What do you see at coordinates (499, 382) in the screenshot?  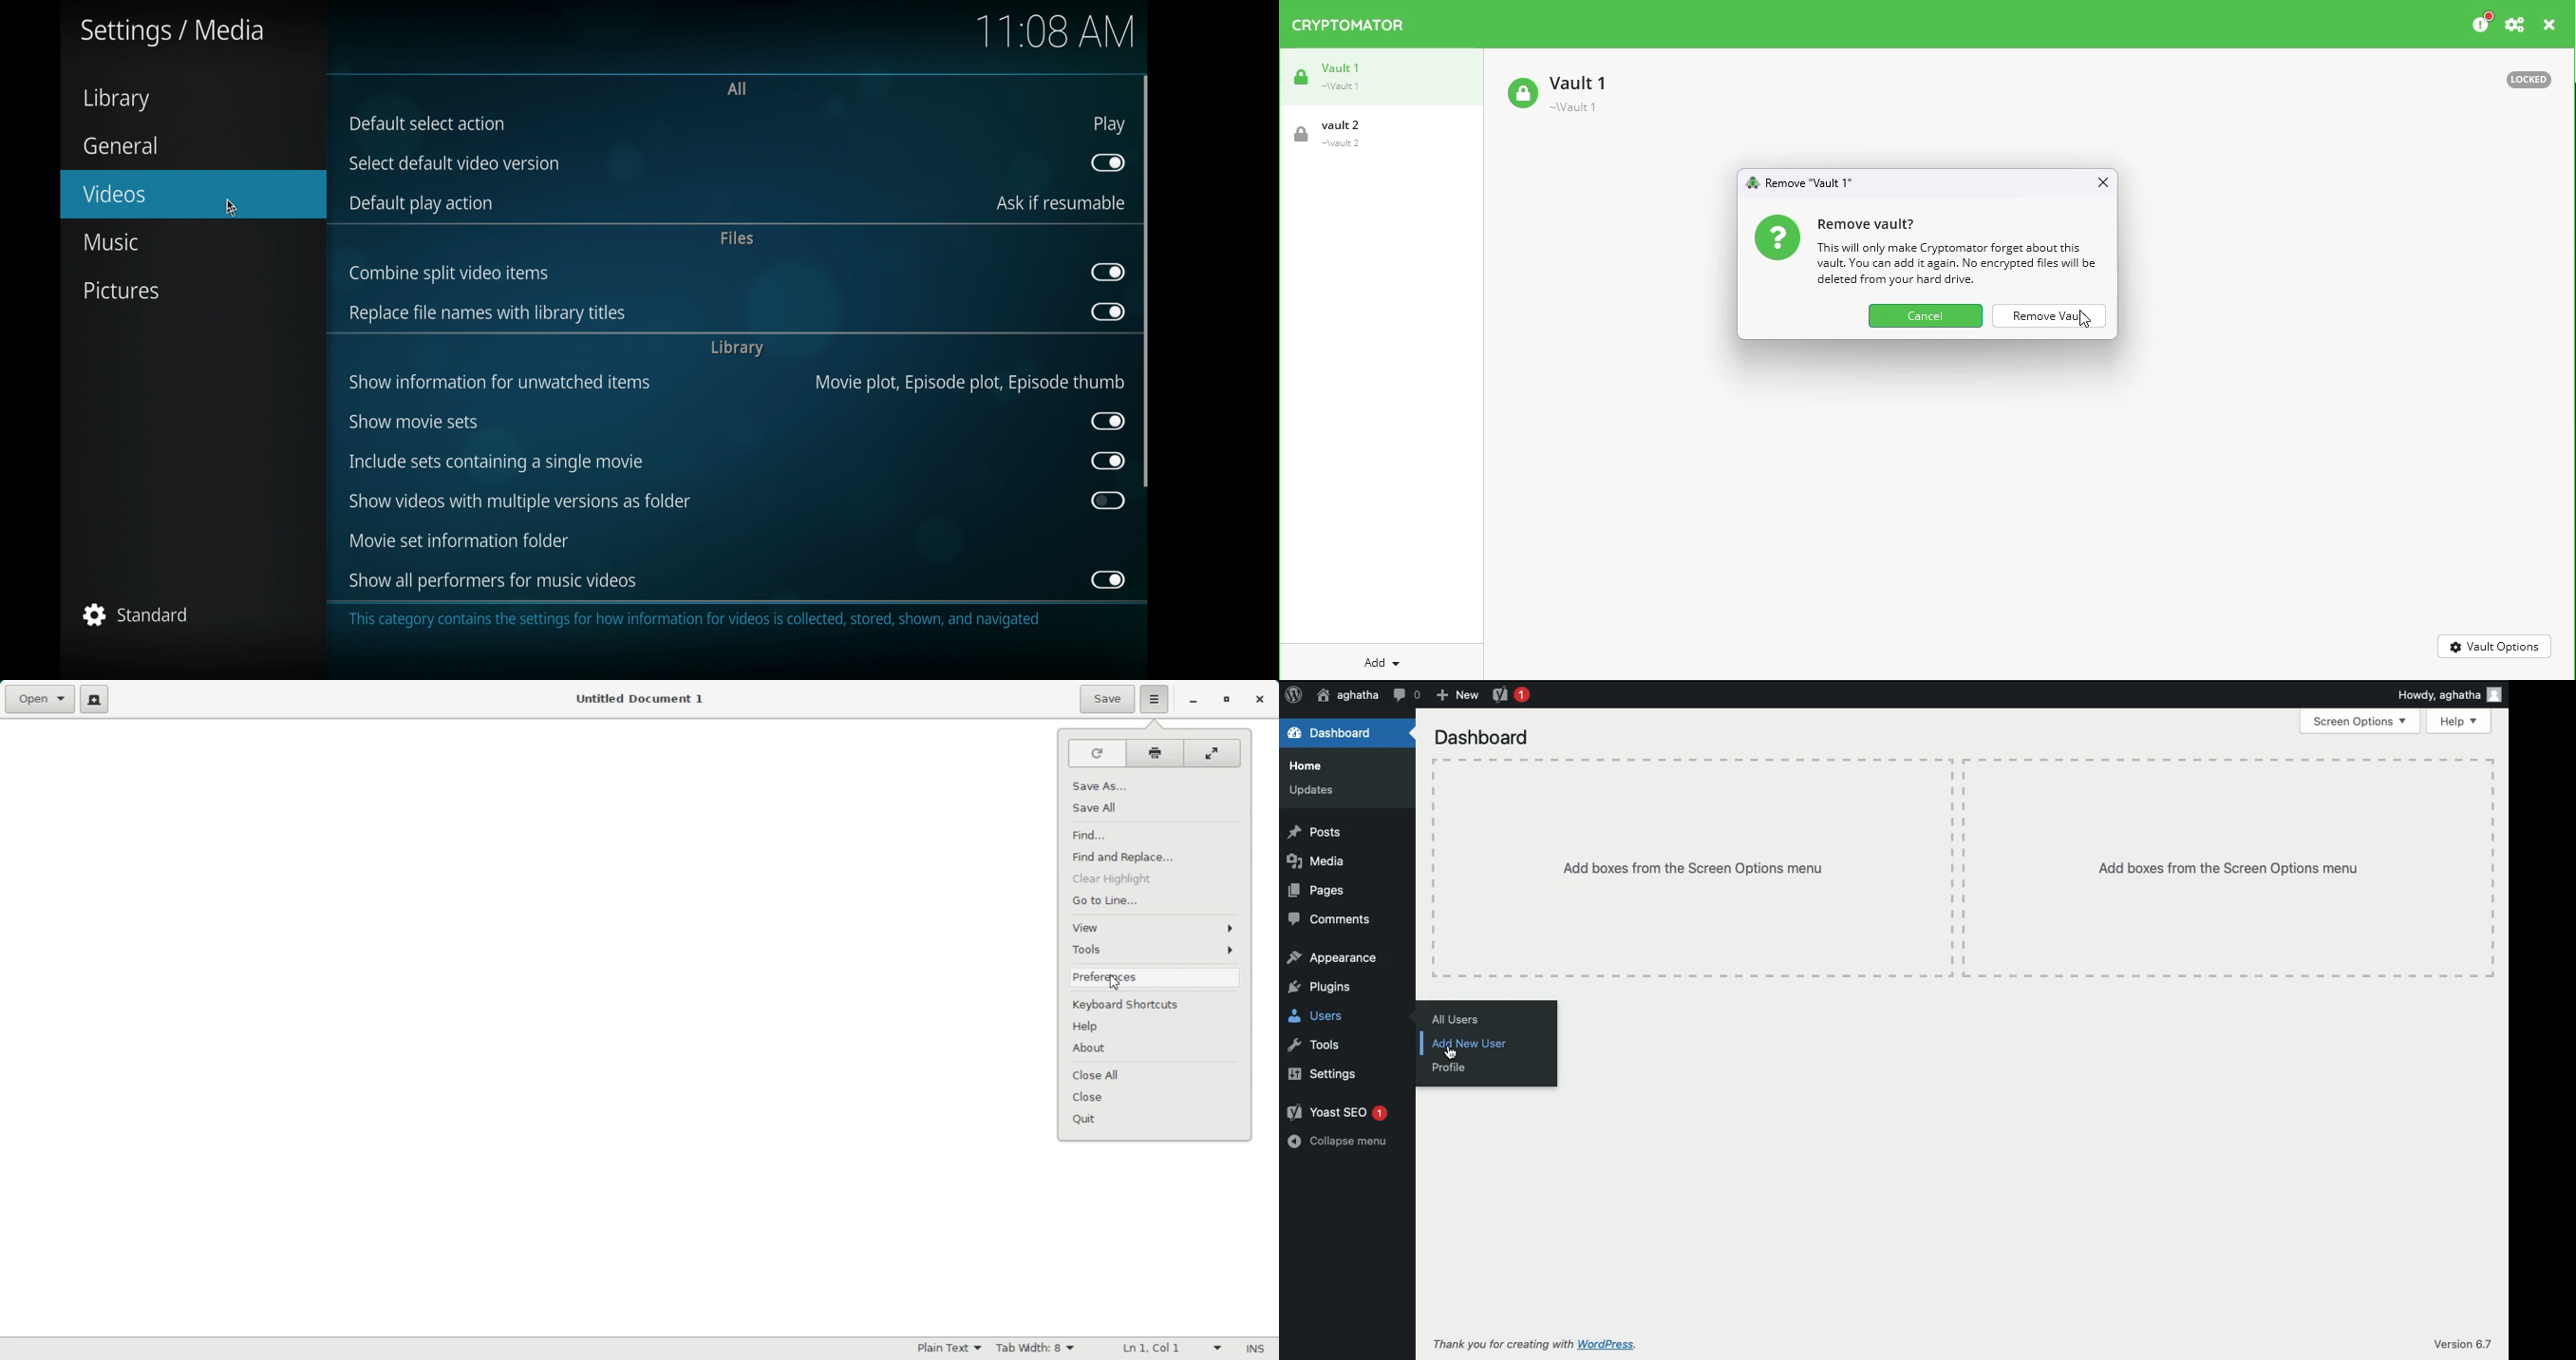 I see `show information for unwatched items` at bounding box center [499, 382].